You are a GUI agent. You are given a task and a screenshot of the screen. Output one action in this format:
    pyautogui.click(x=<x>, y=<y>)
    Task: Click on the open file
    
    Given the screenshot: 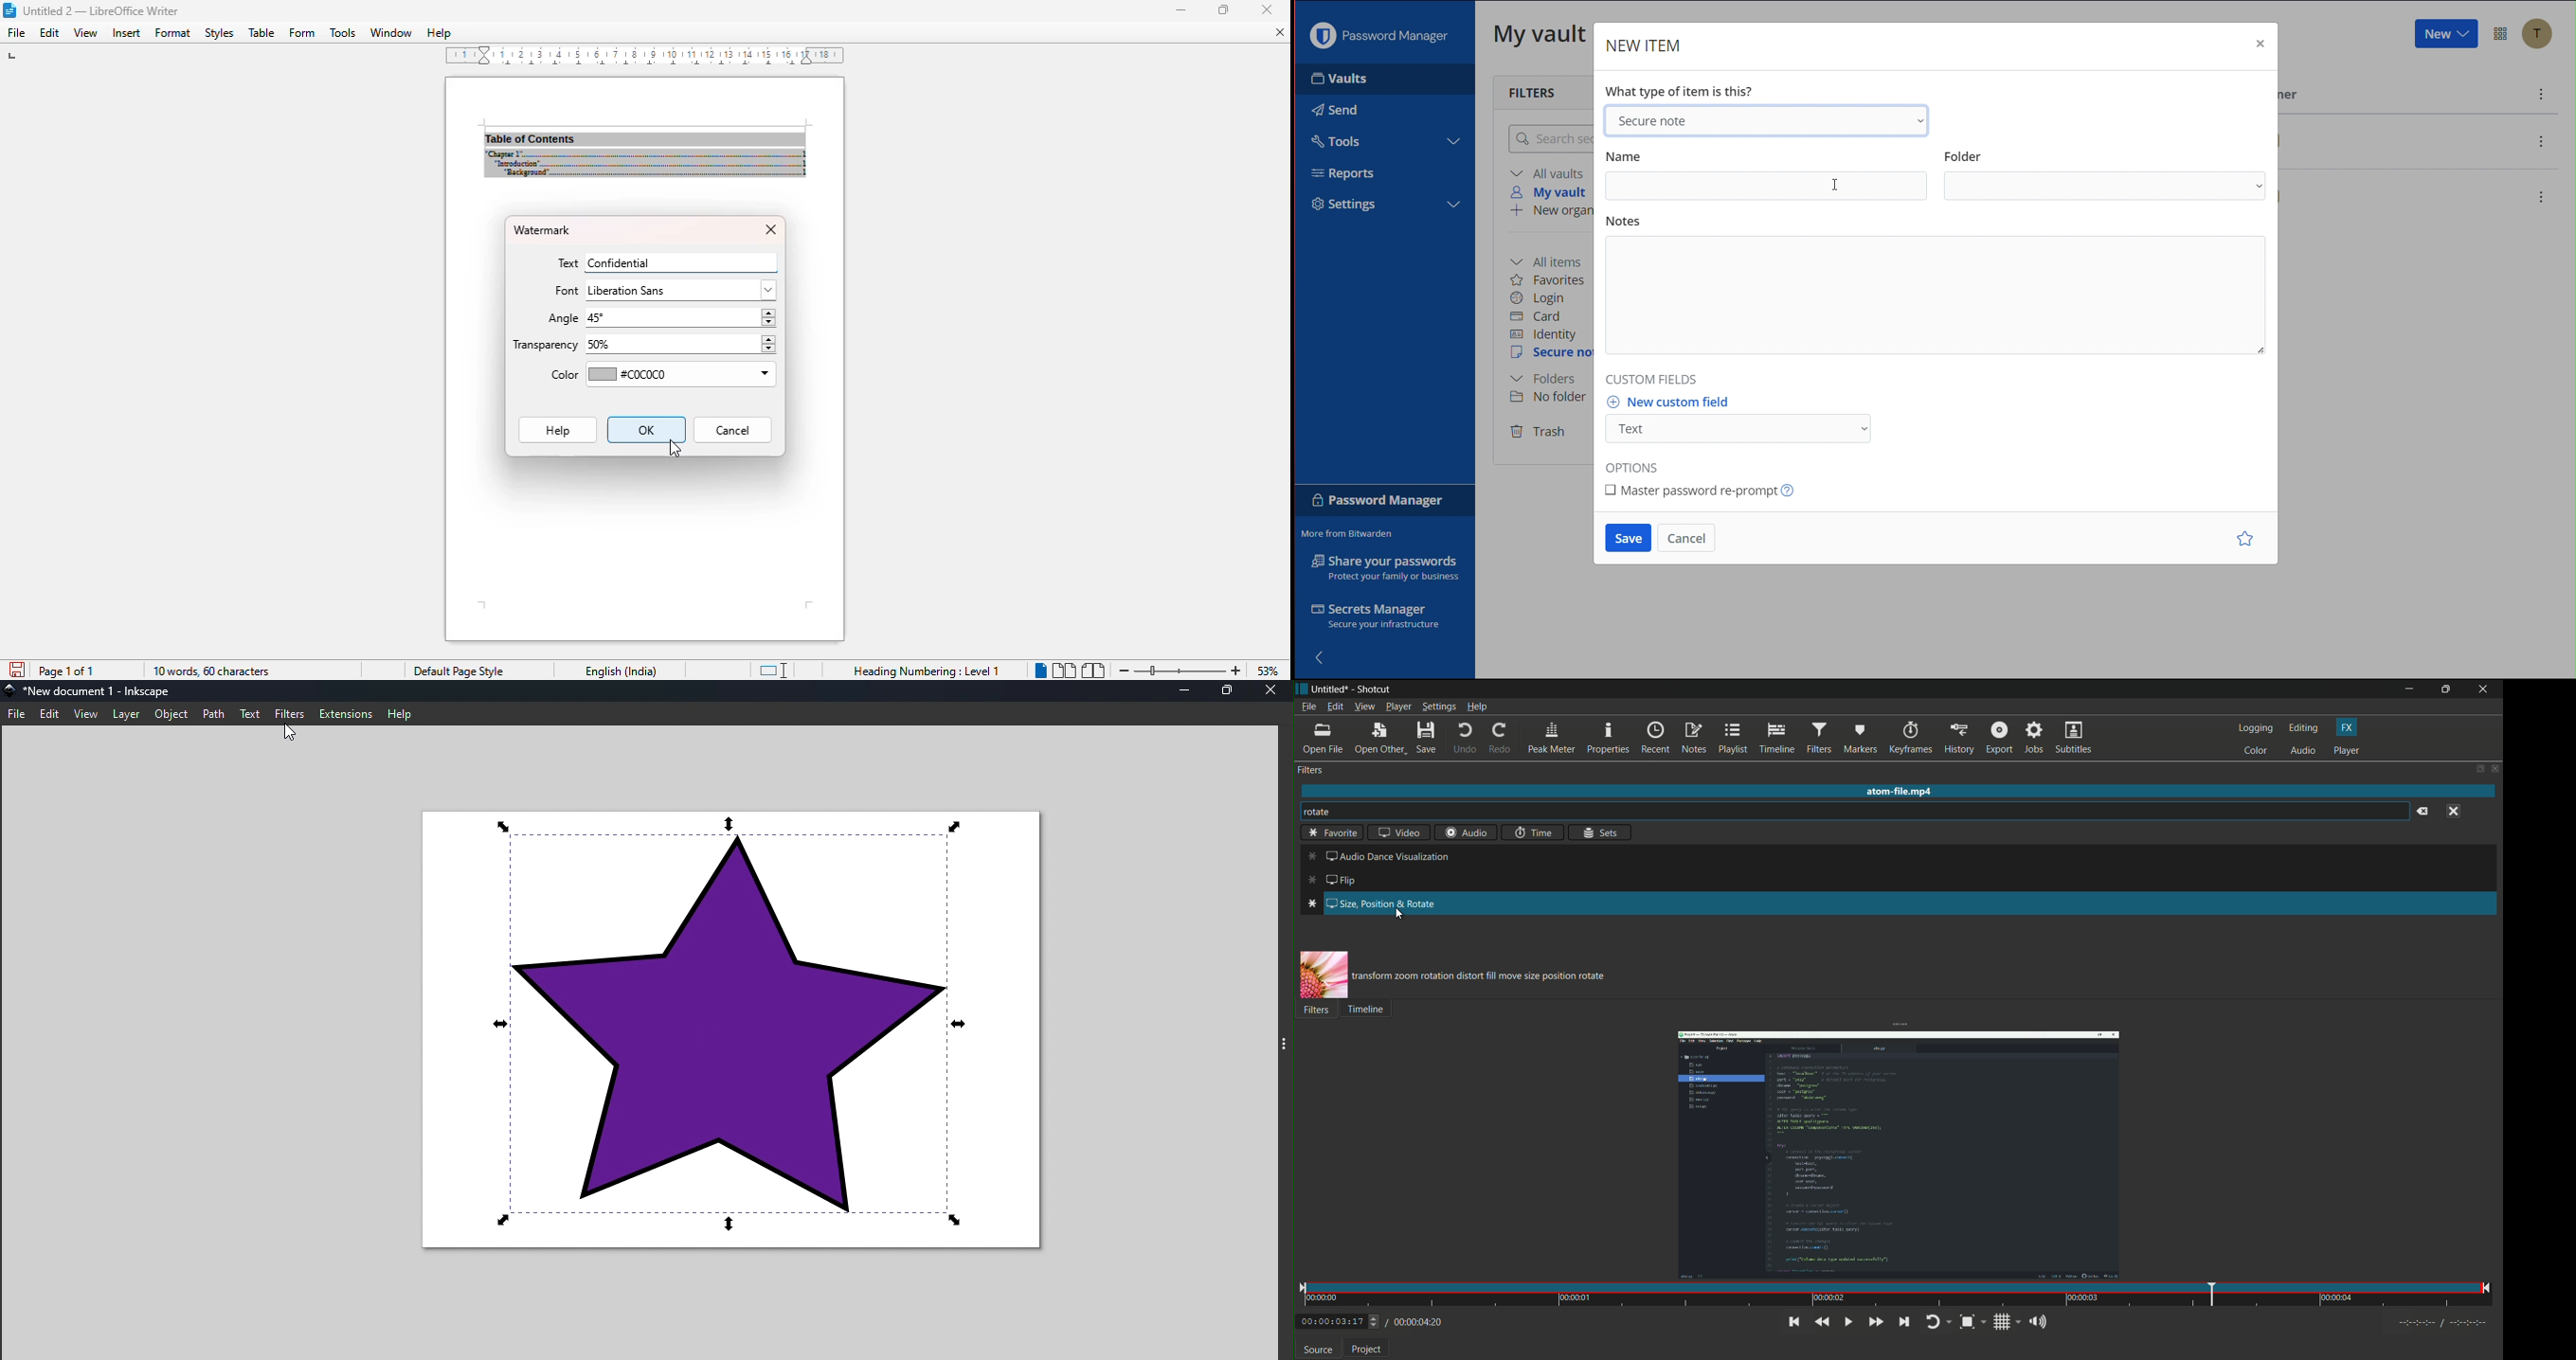 What is the action you would take?
    pyautogui.click(x=1322, y=739)
    